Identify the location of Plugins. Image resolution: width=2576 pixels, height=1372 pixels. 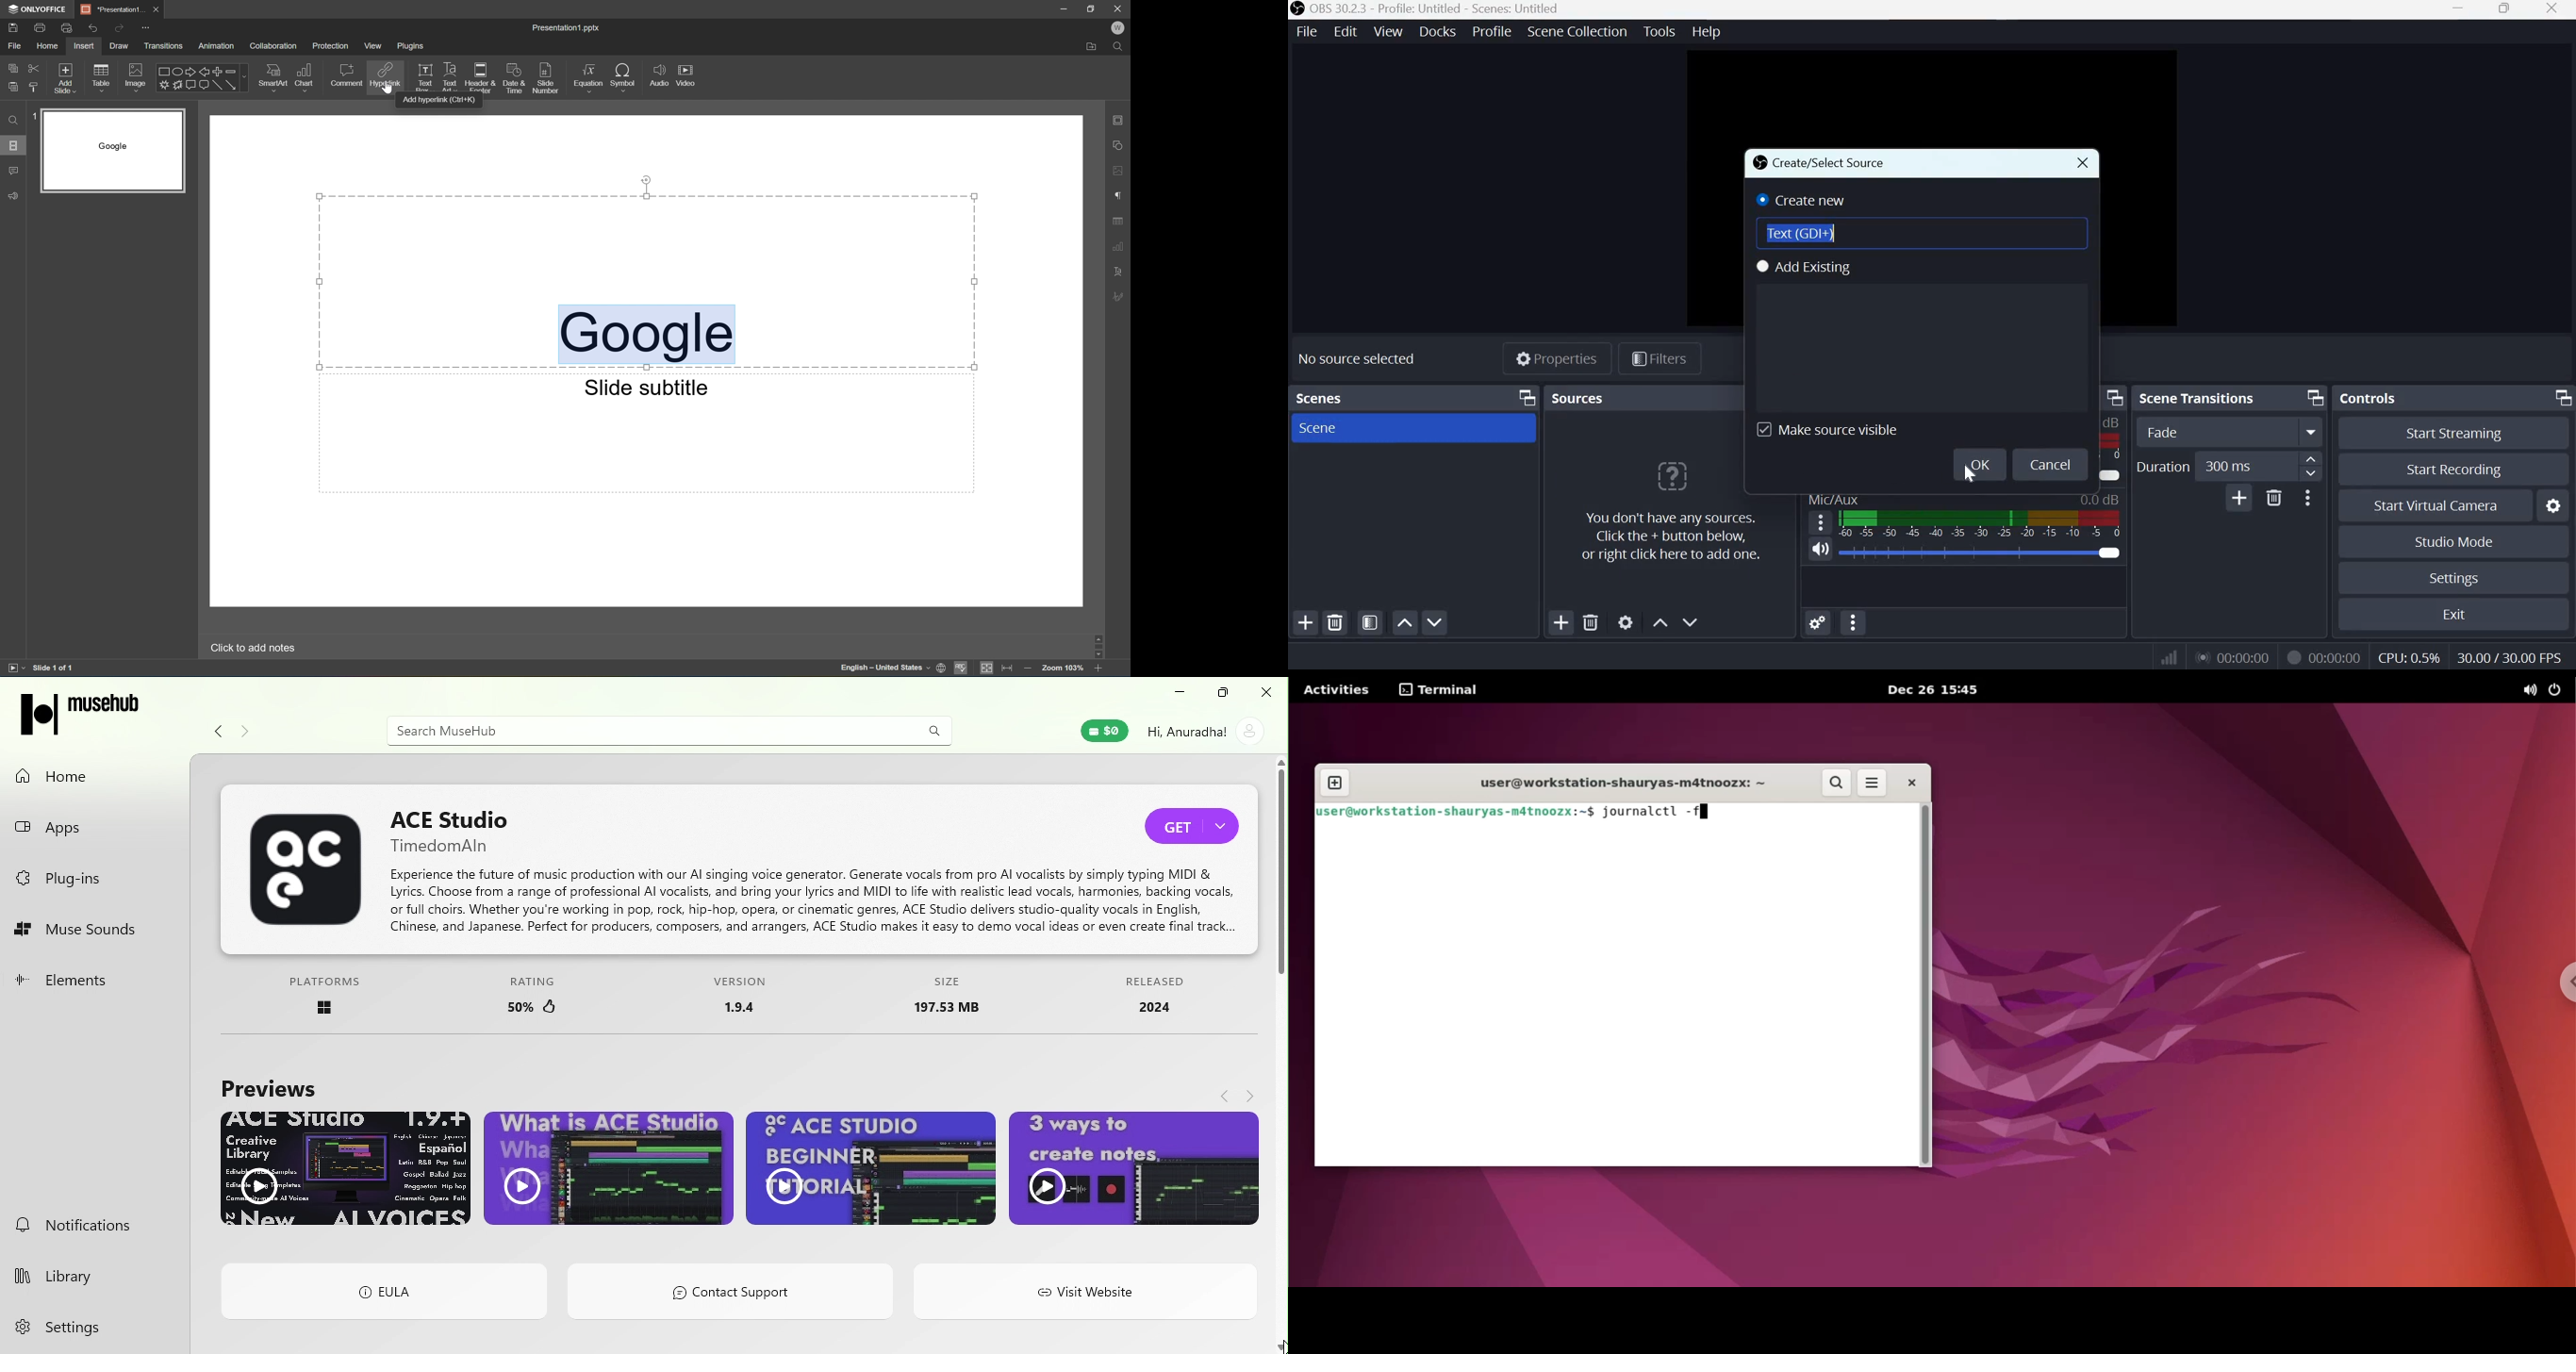
(413, 47).